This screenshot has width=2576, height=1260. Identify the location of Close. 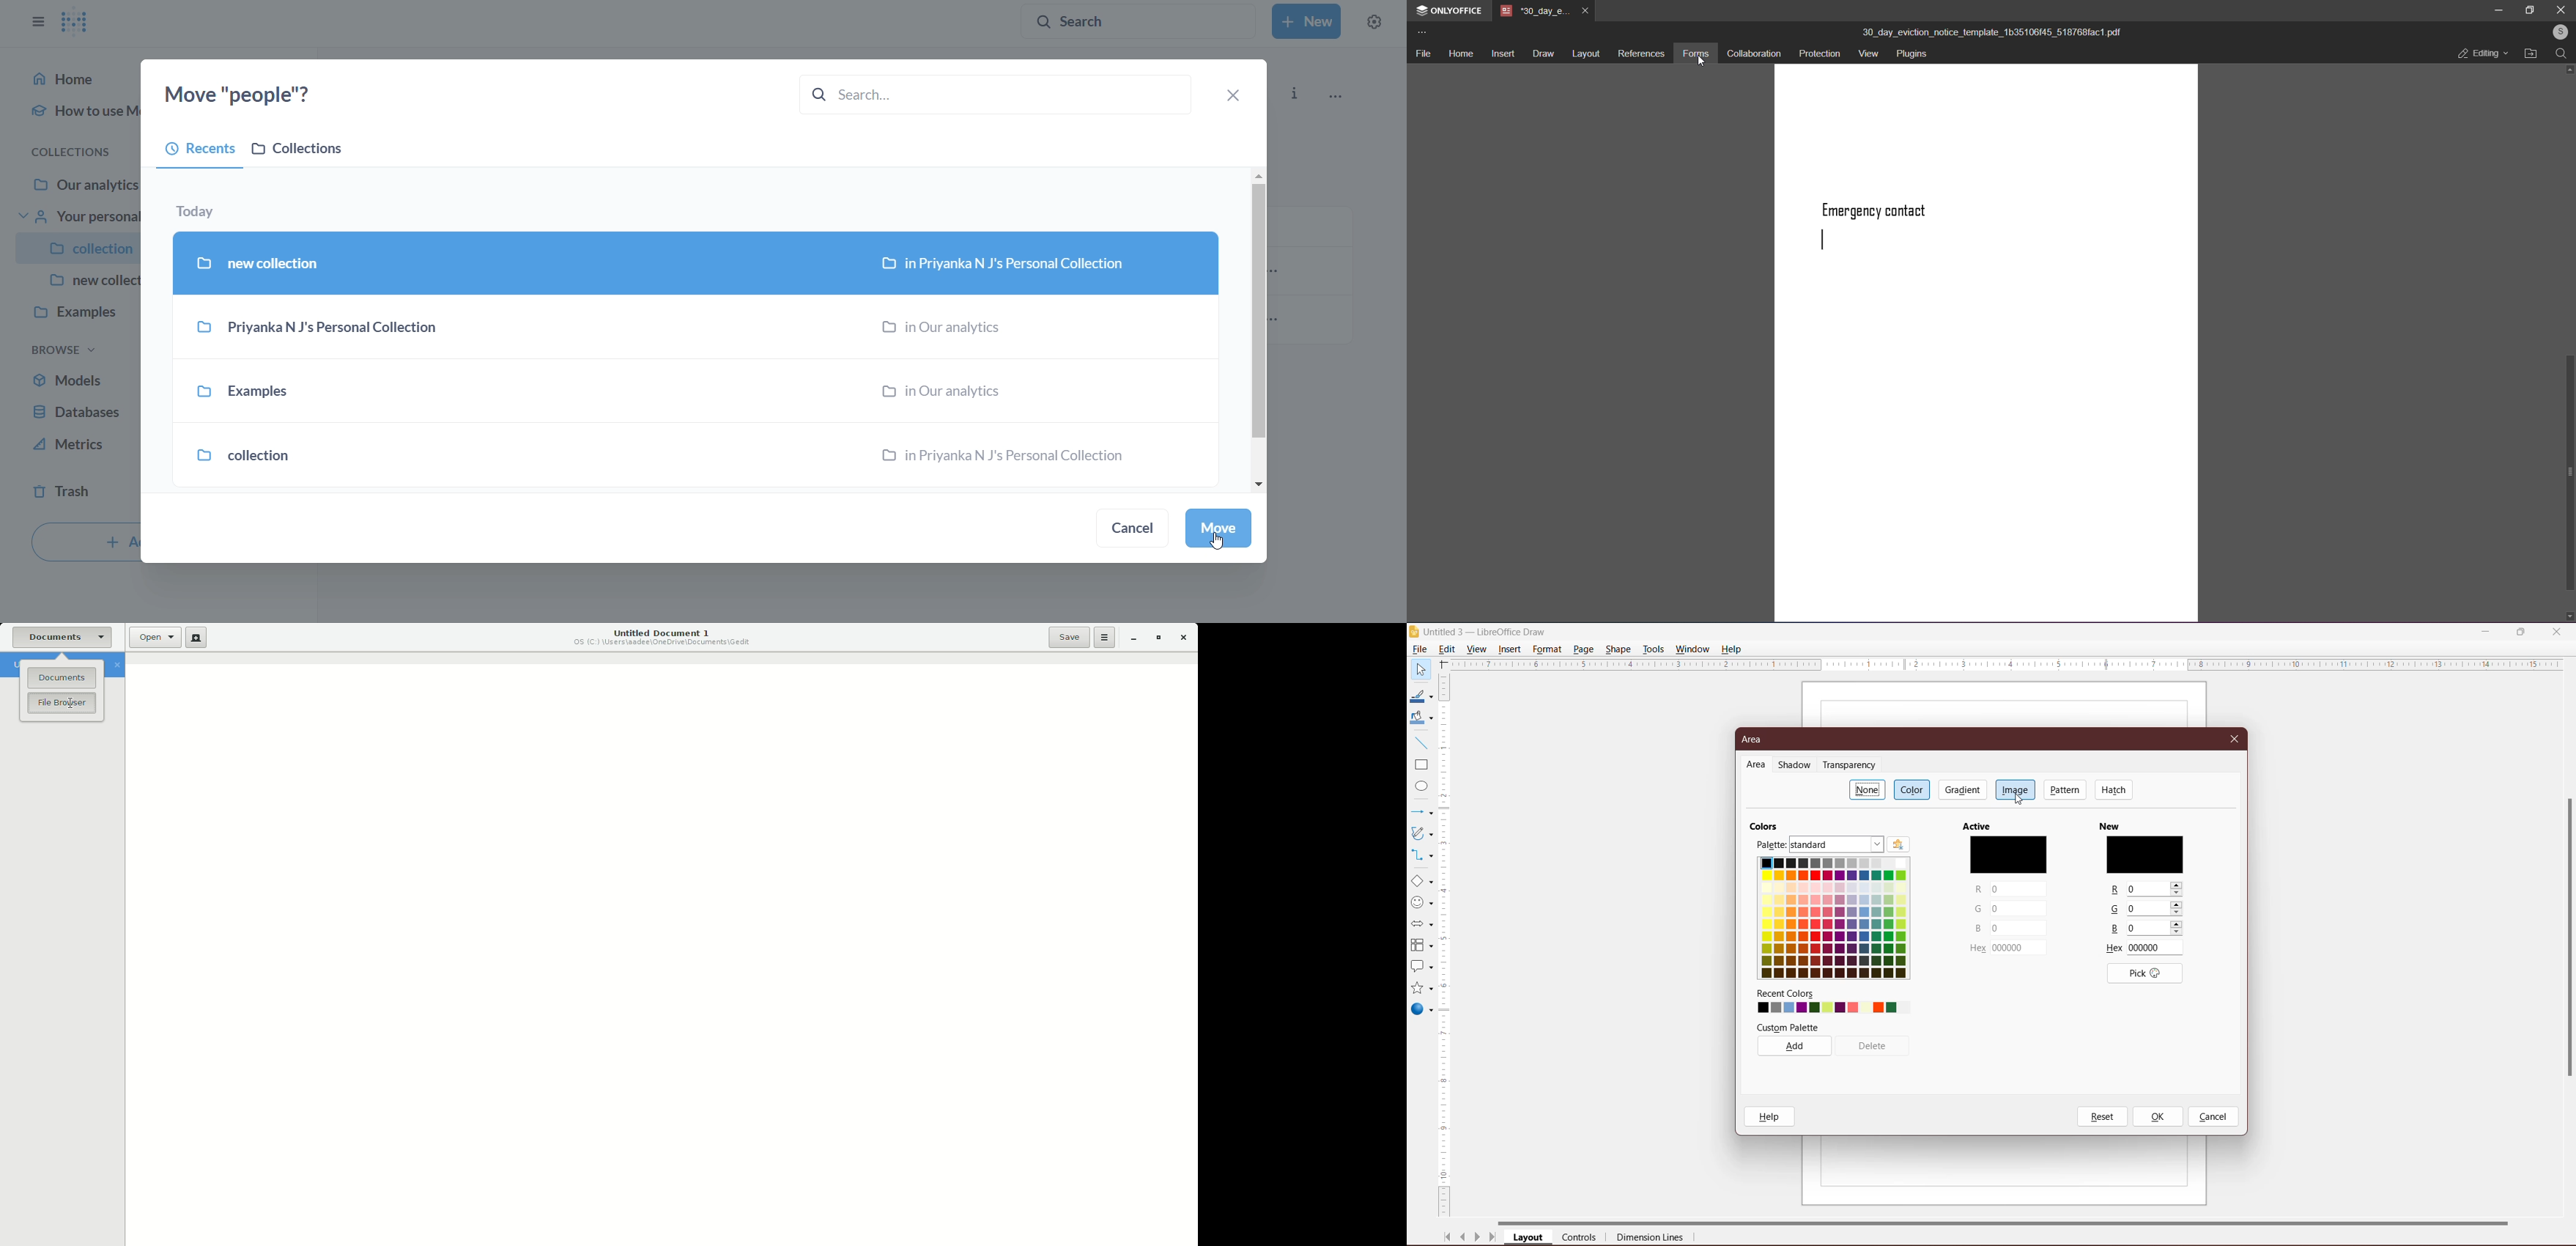
(2235, 738).